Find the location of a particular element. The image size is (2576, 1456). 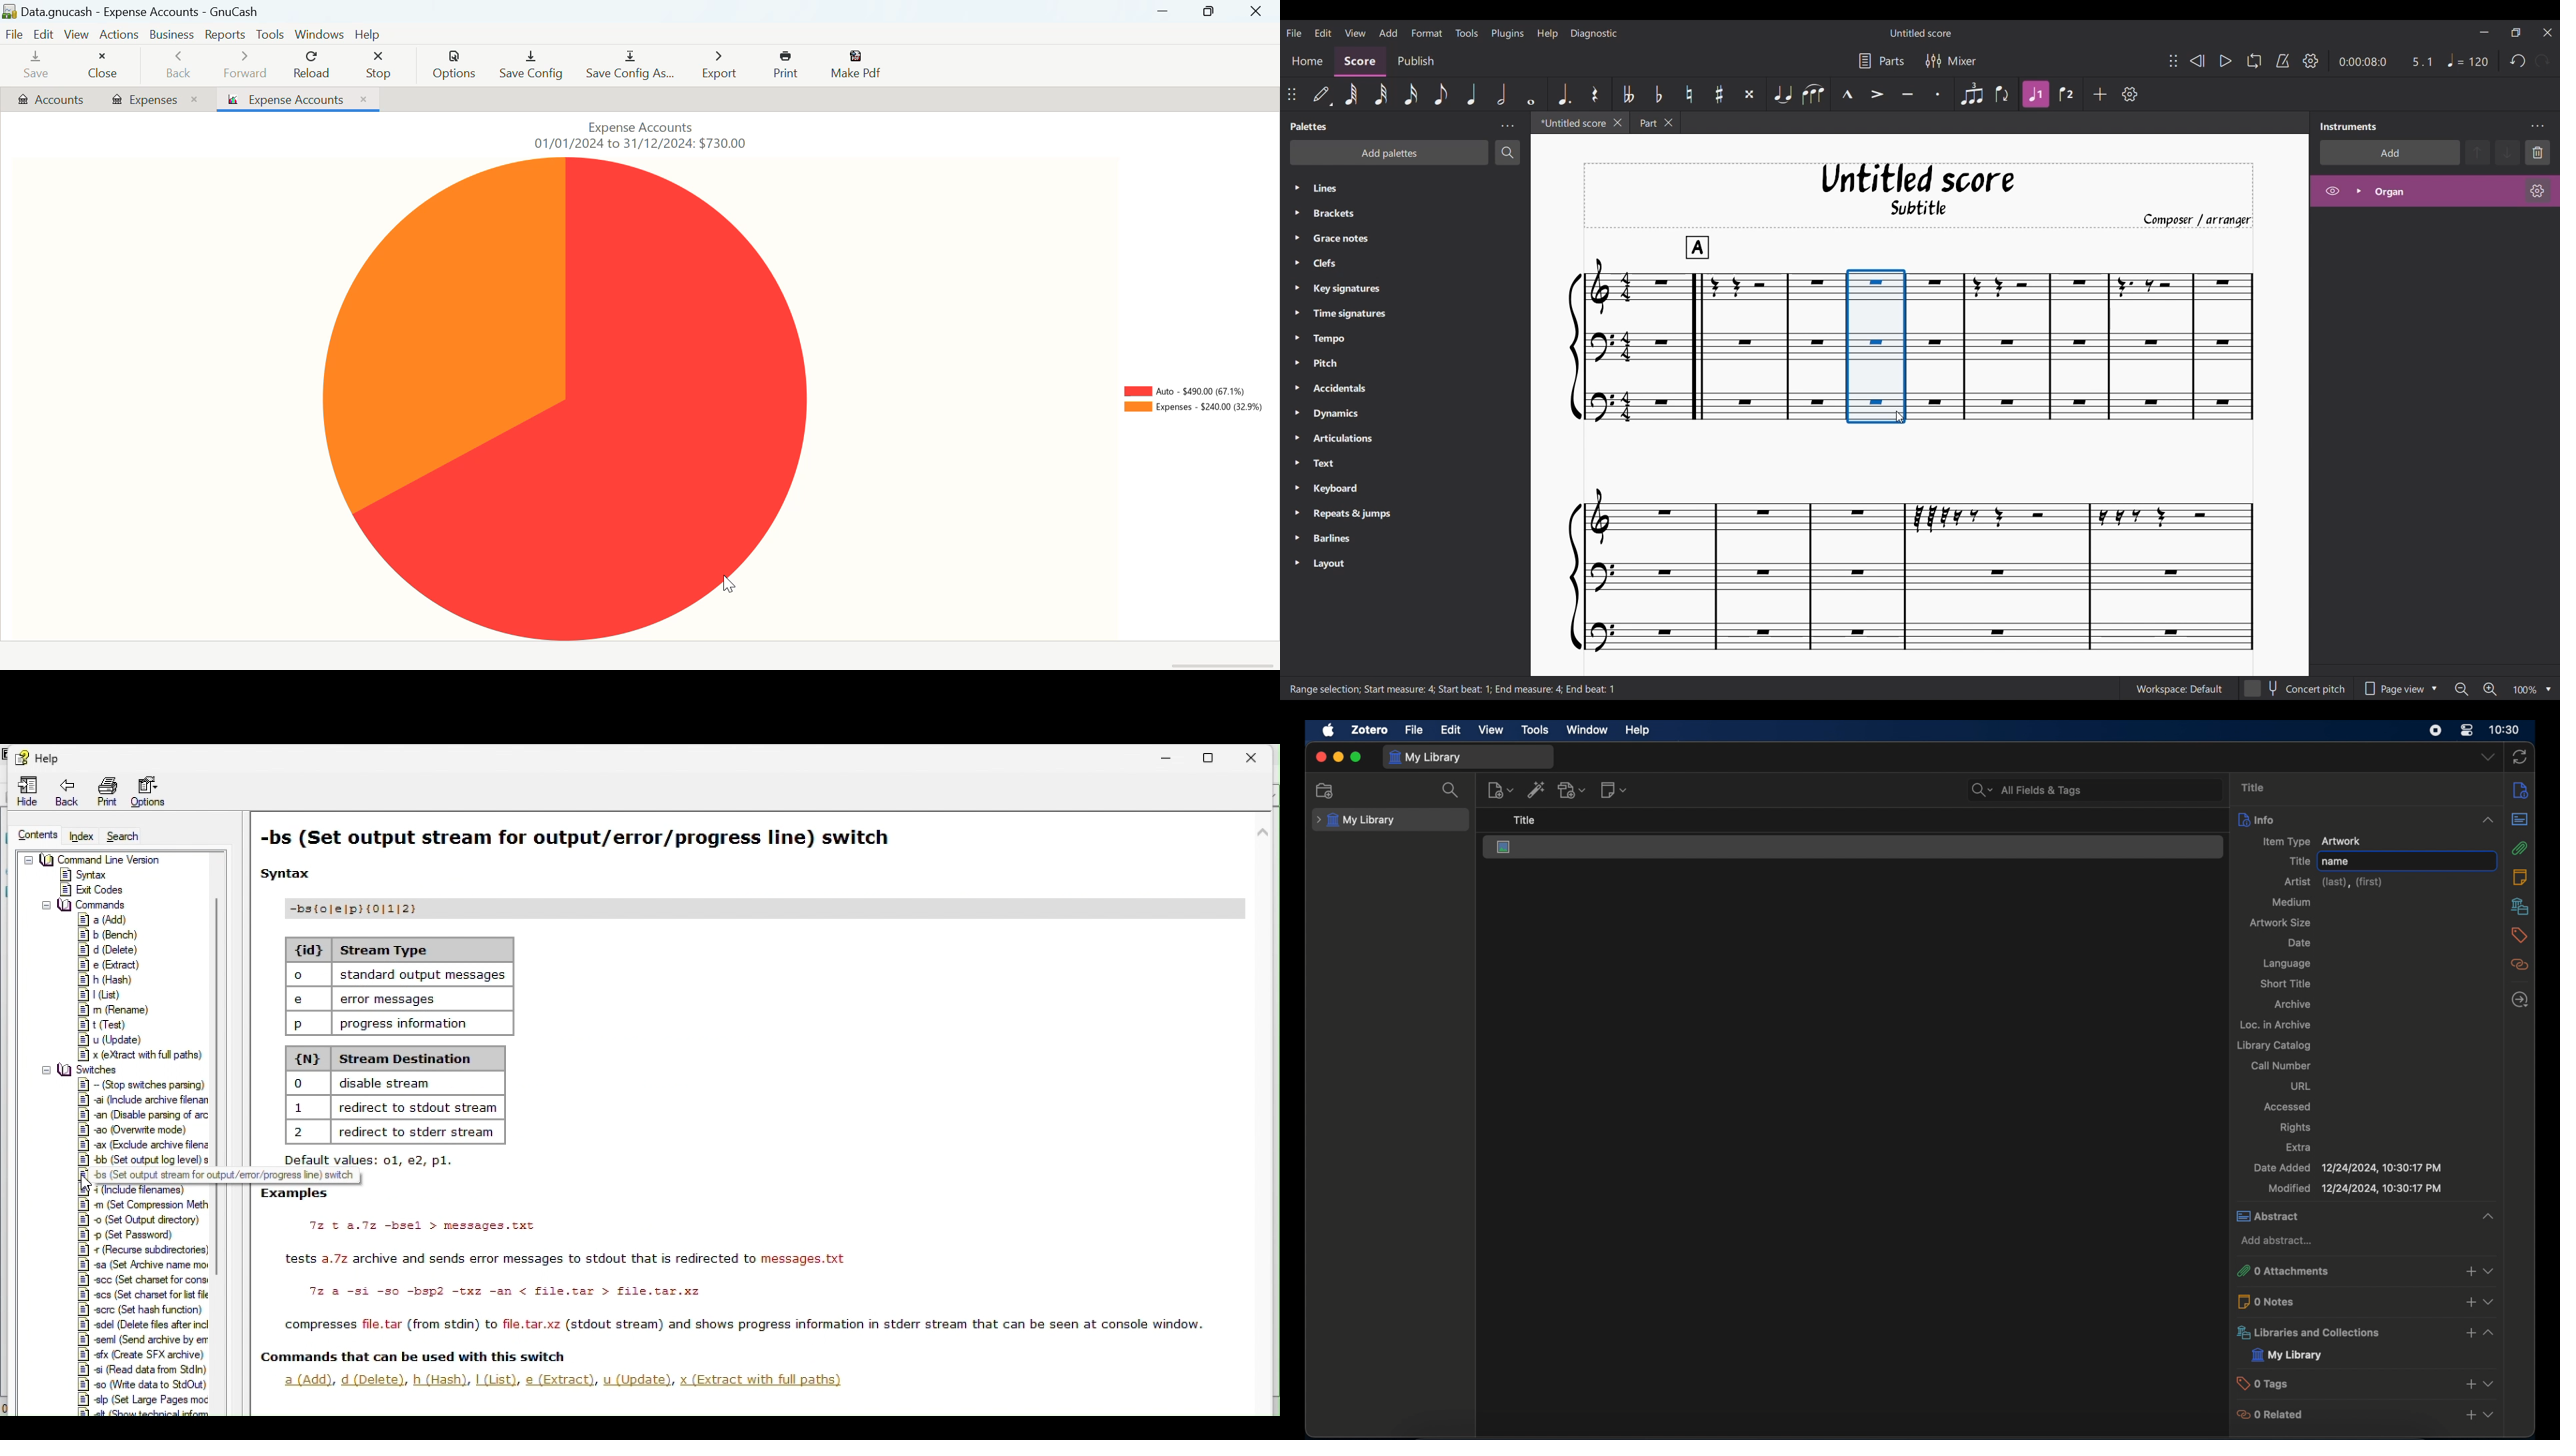

Rewind is located at coordinates (2197, 61).